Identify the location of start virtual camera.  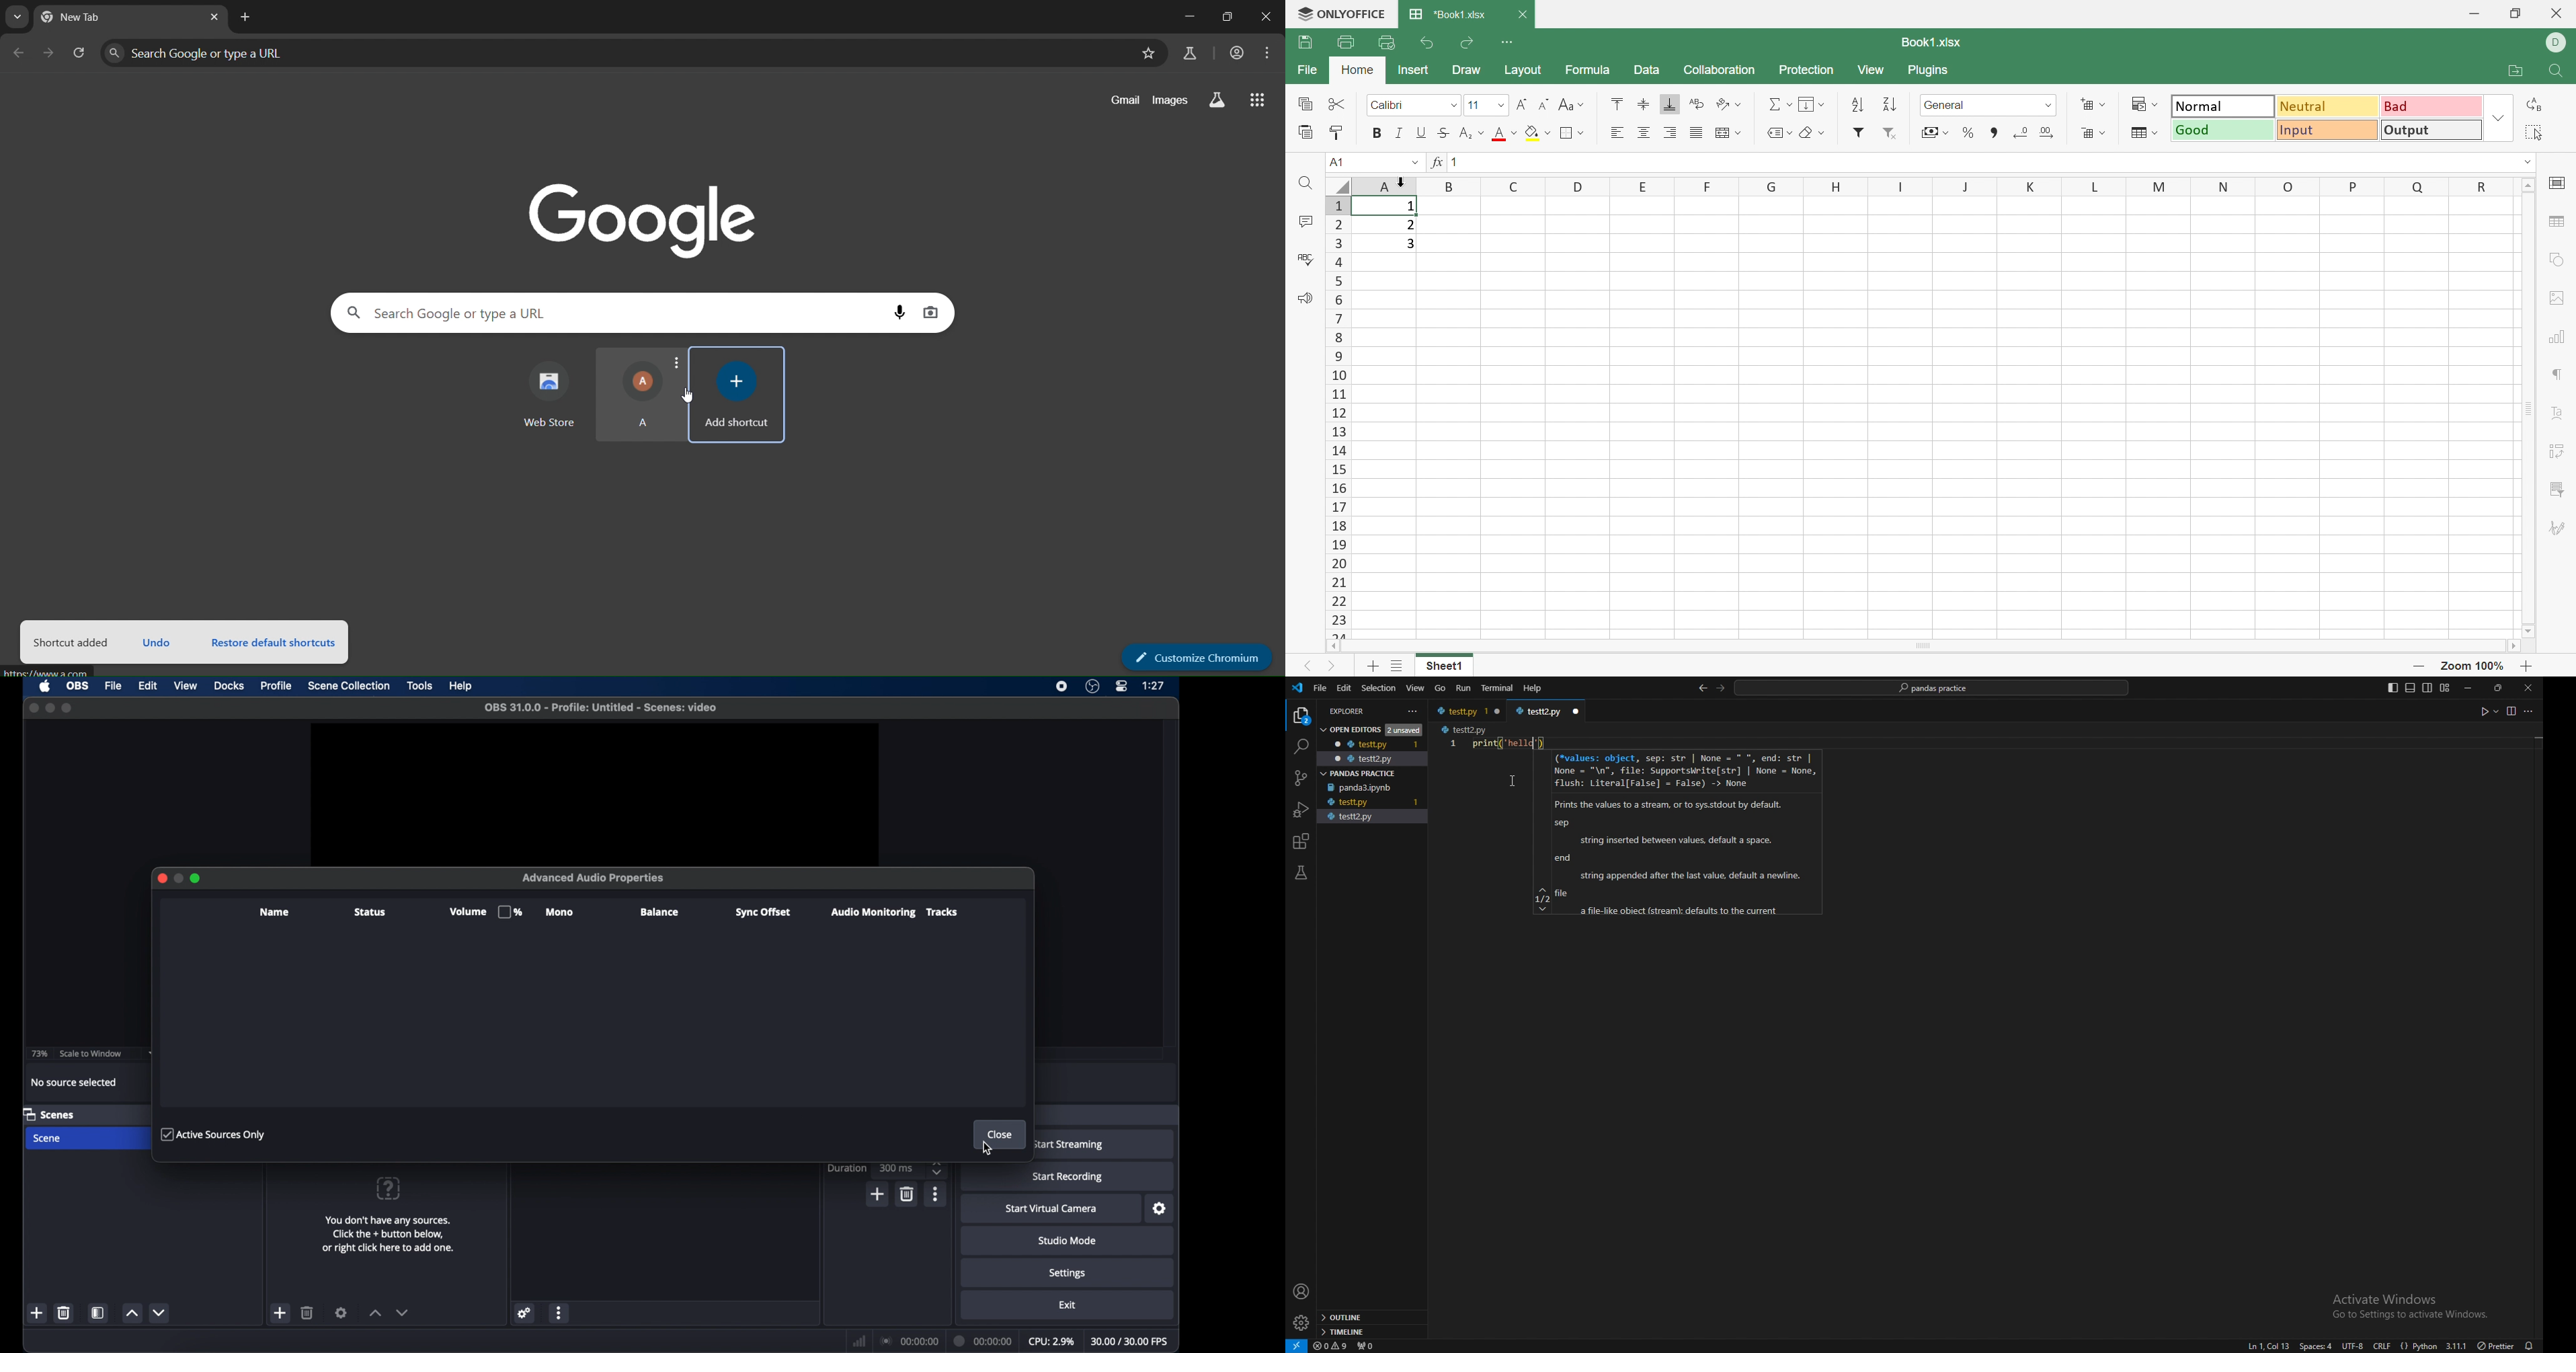
(1051, 1209).